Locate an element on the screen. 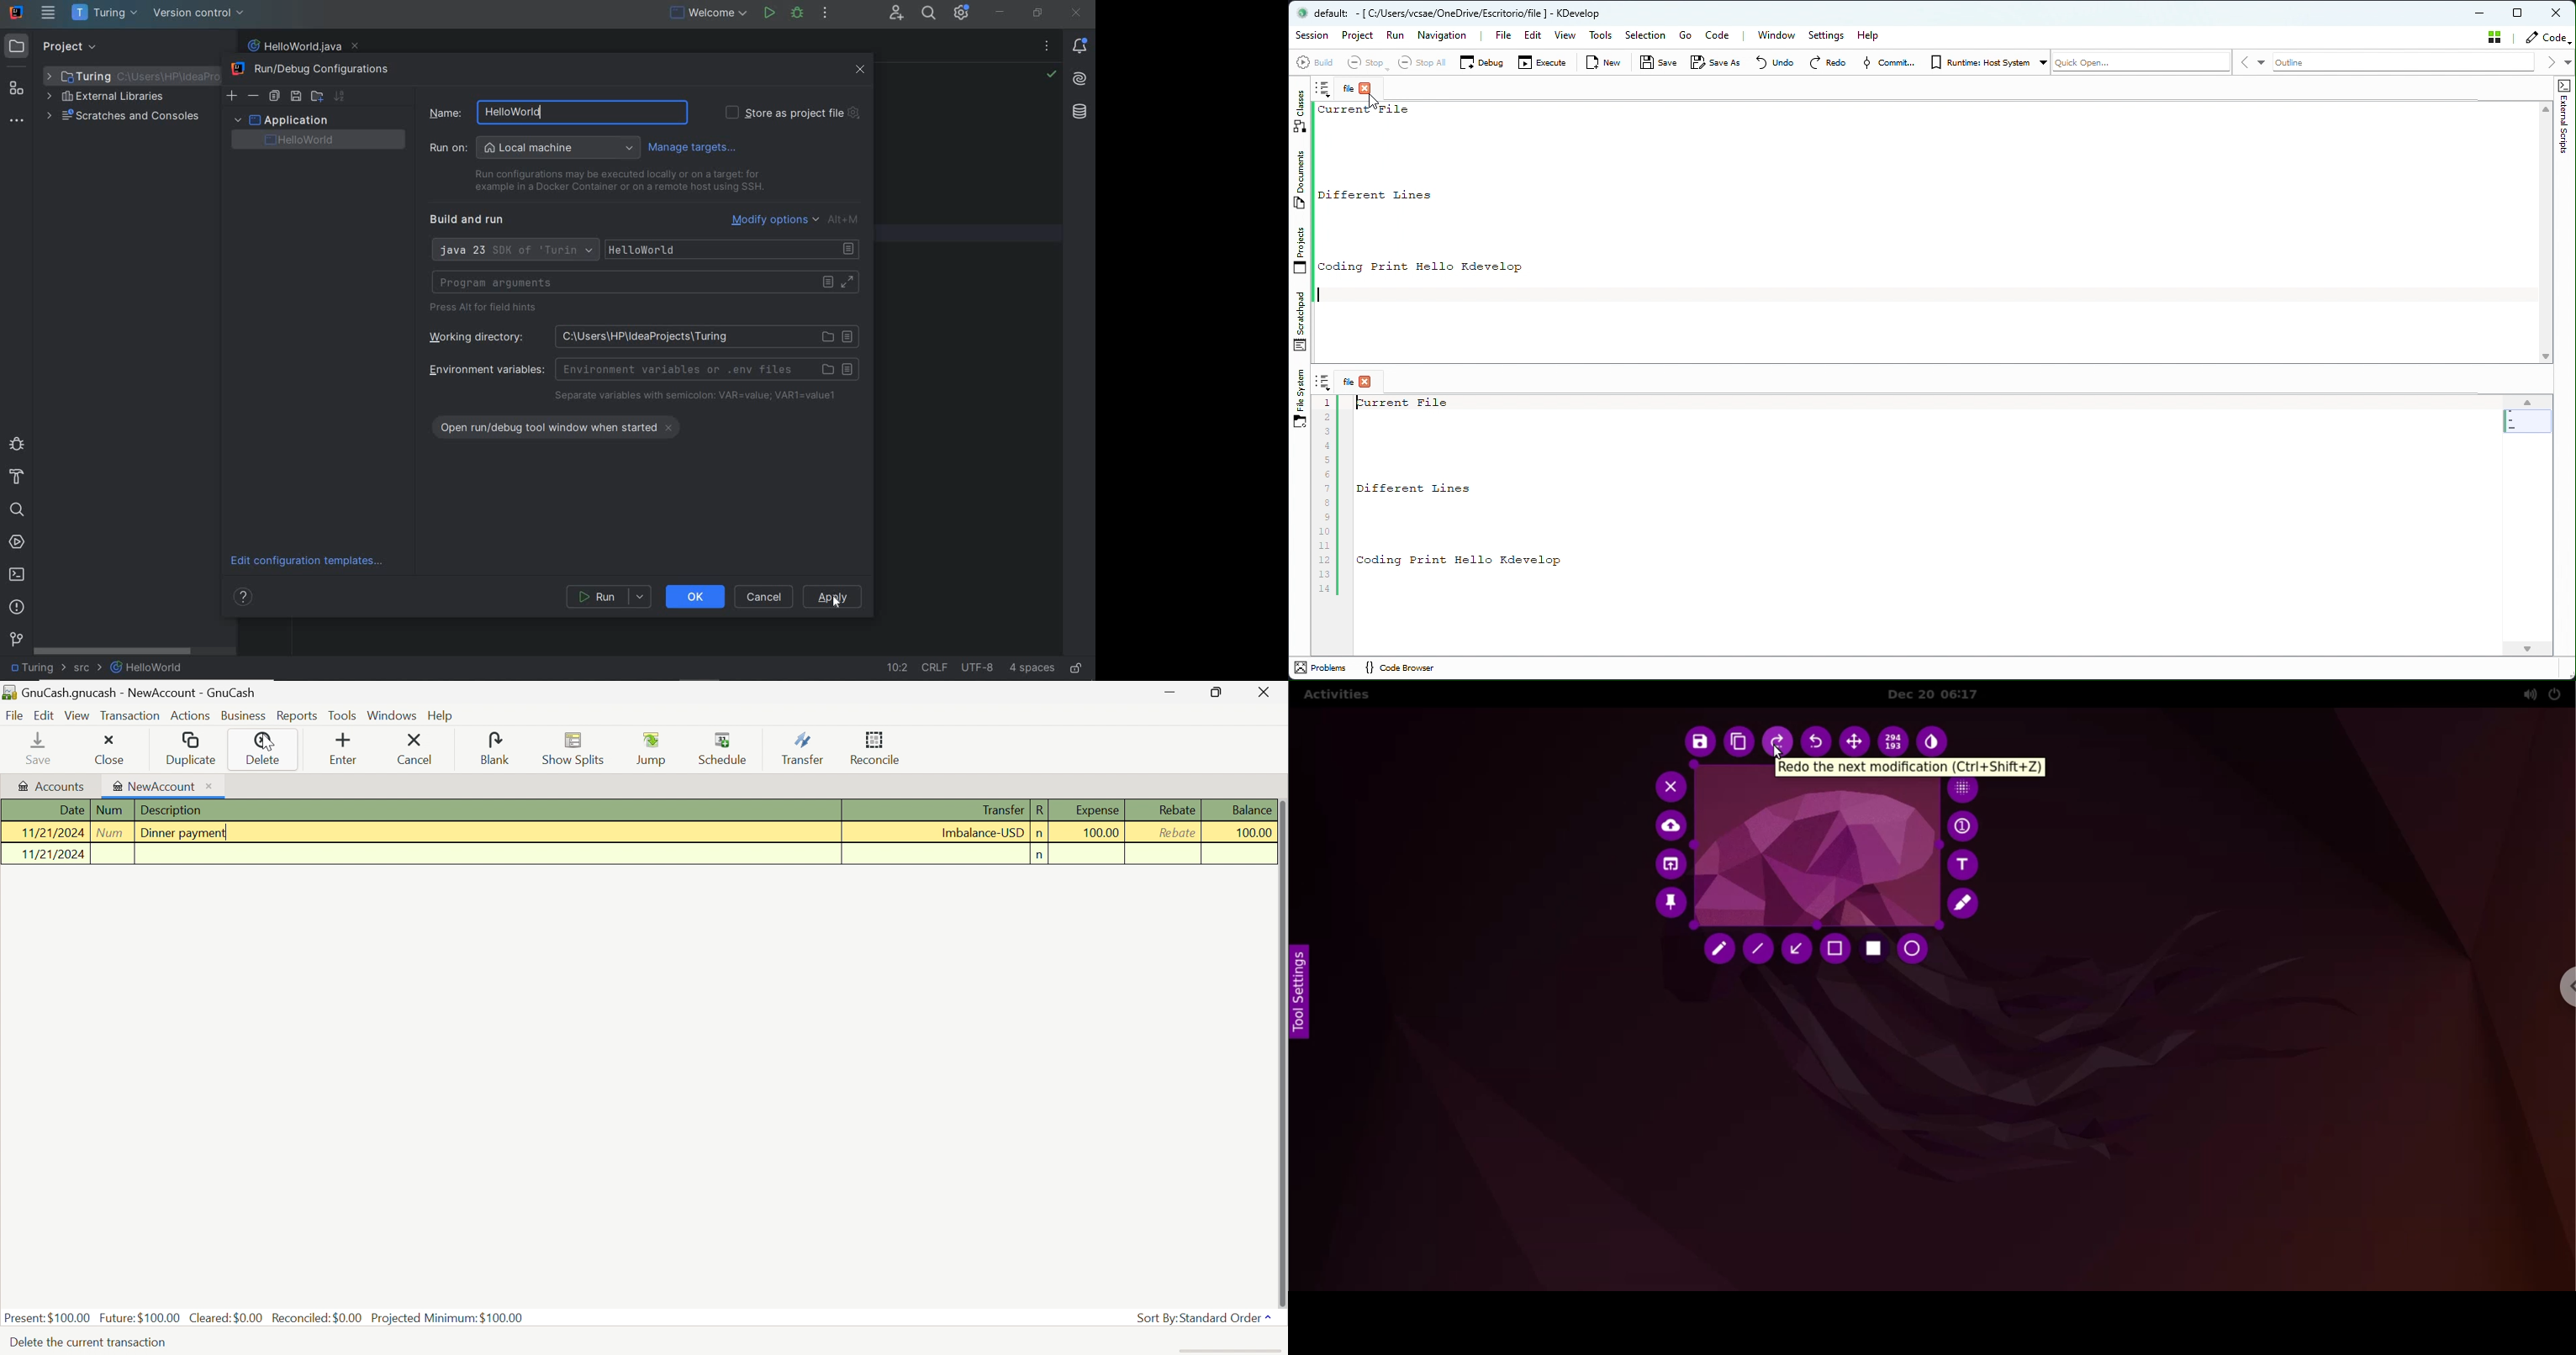 Image resolution: width=2576 pixels, height=1372 pixels. Navigation is located at coordinates (1441, 36).